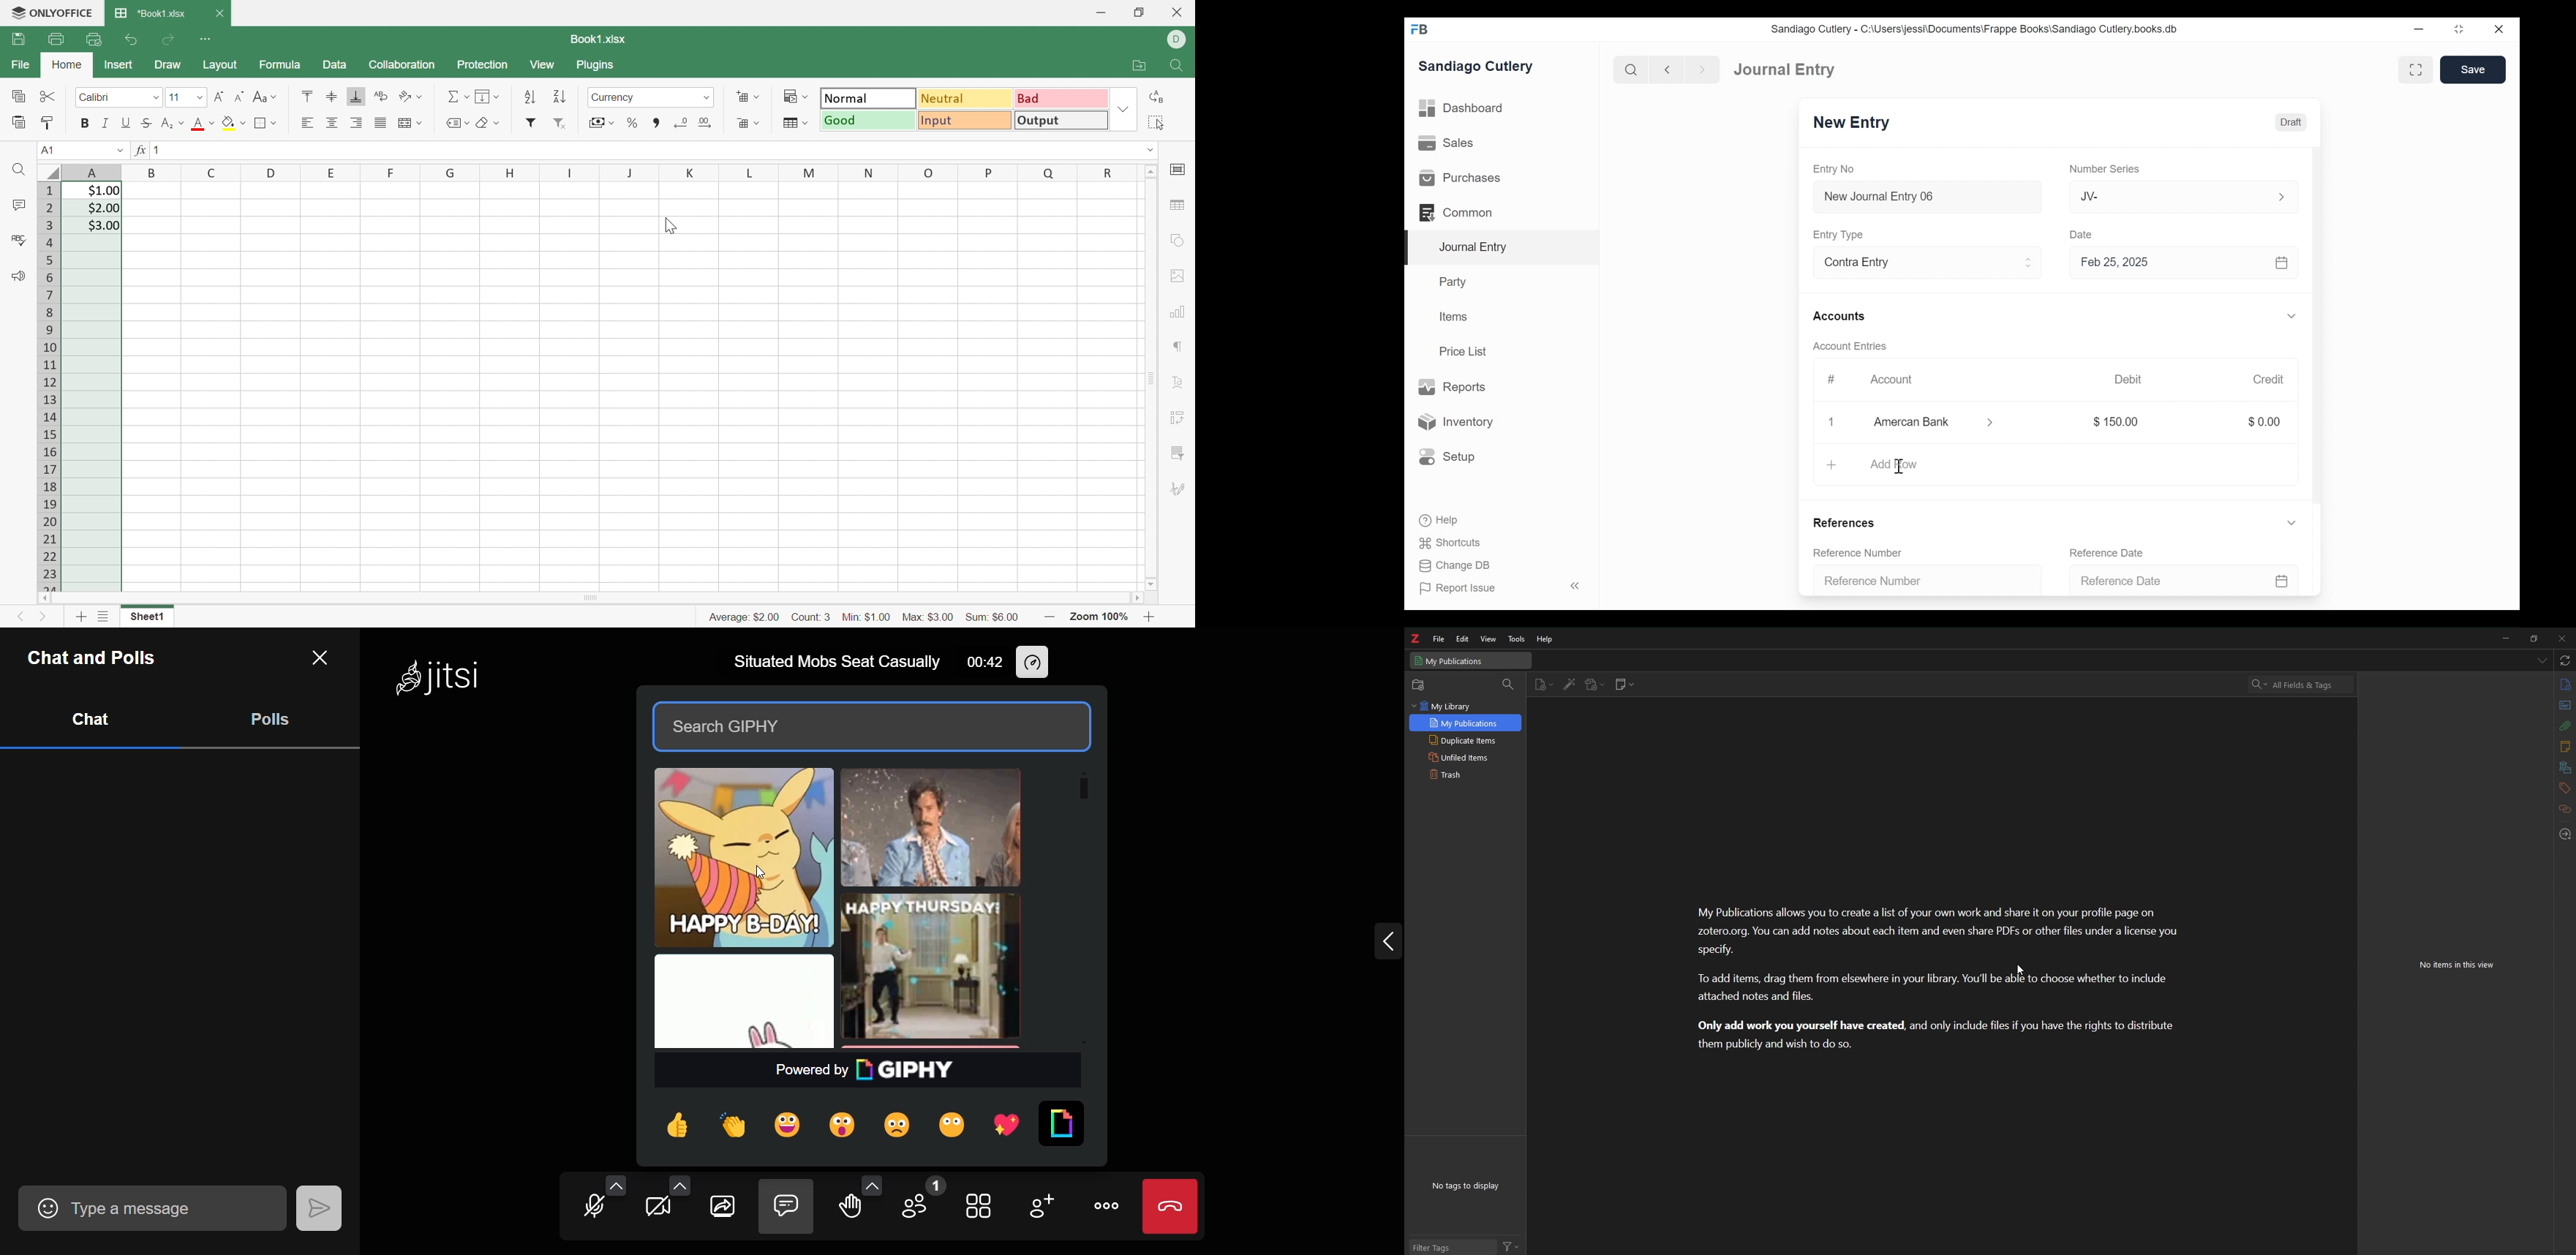 The height and width of the screenshot is (1260, 2576). I want to click on Spell checking, so click(21, 241).